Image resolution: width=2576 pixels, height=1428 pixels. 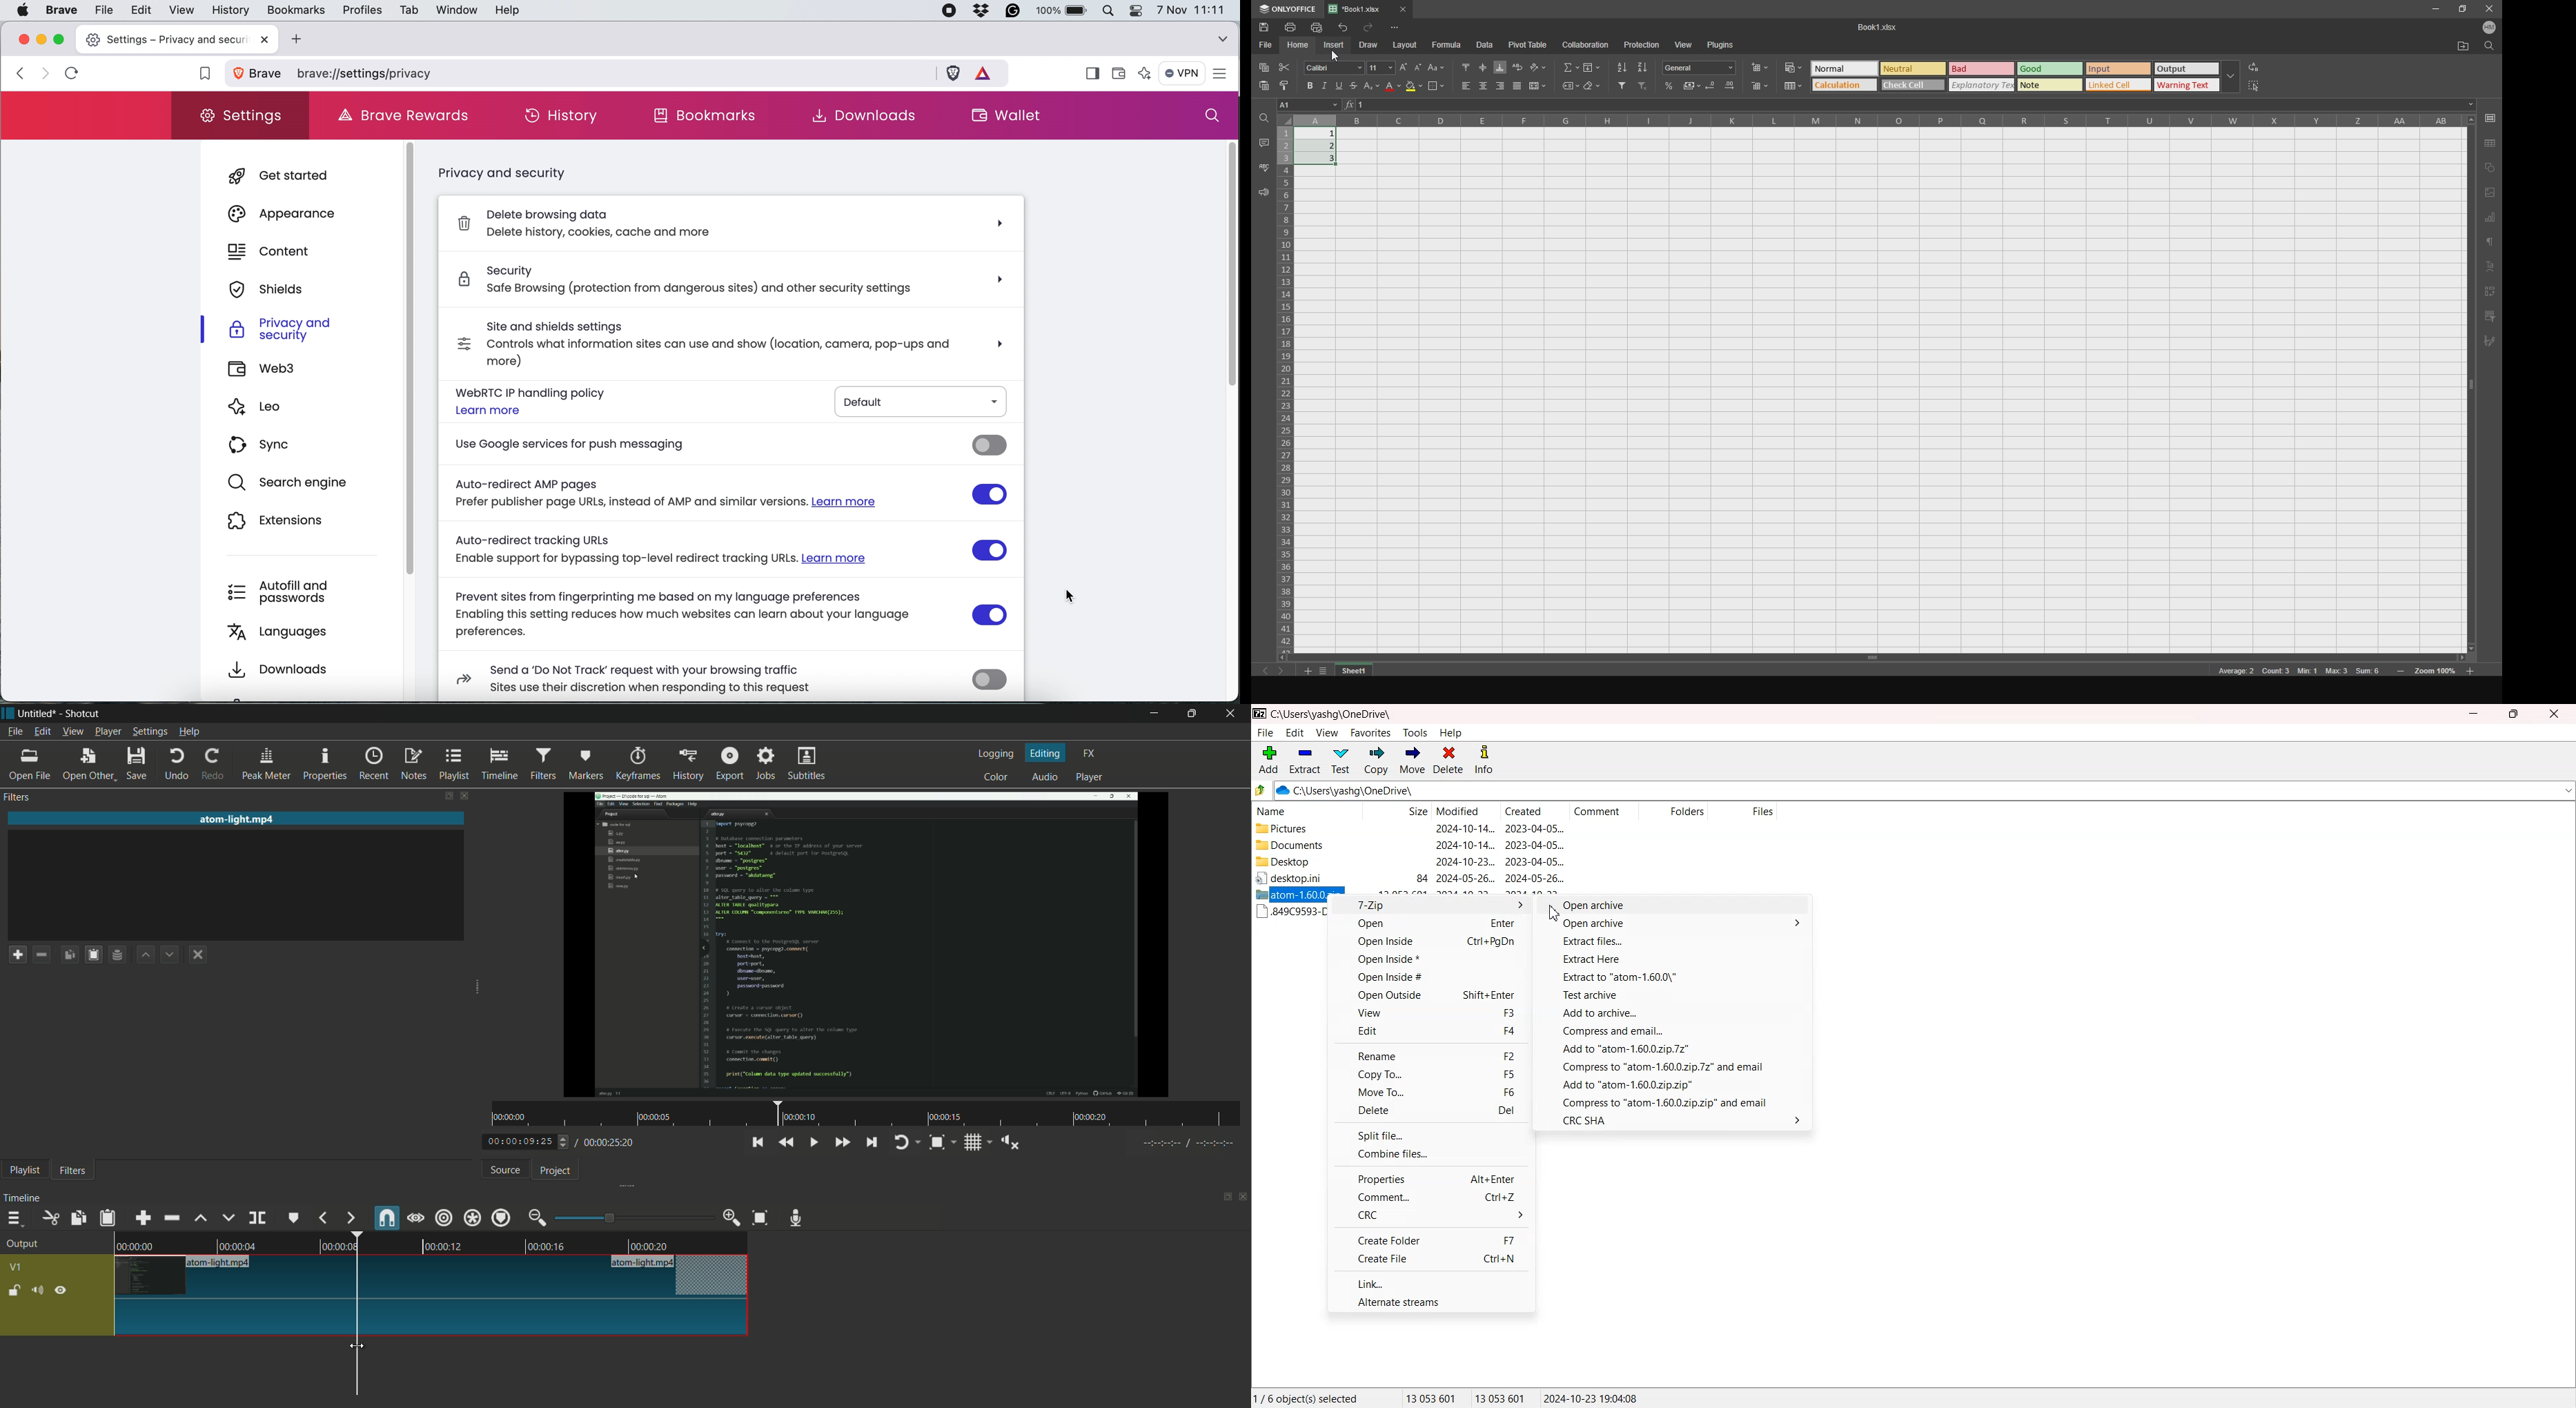 What do you see at coordinates (502, 765) in the screenshot?
I see `timeline` at bounding box center [502, 765].